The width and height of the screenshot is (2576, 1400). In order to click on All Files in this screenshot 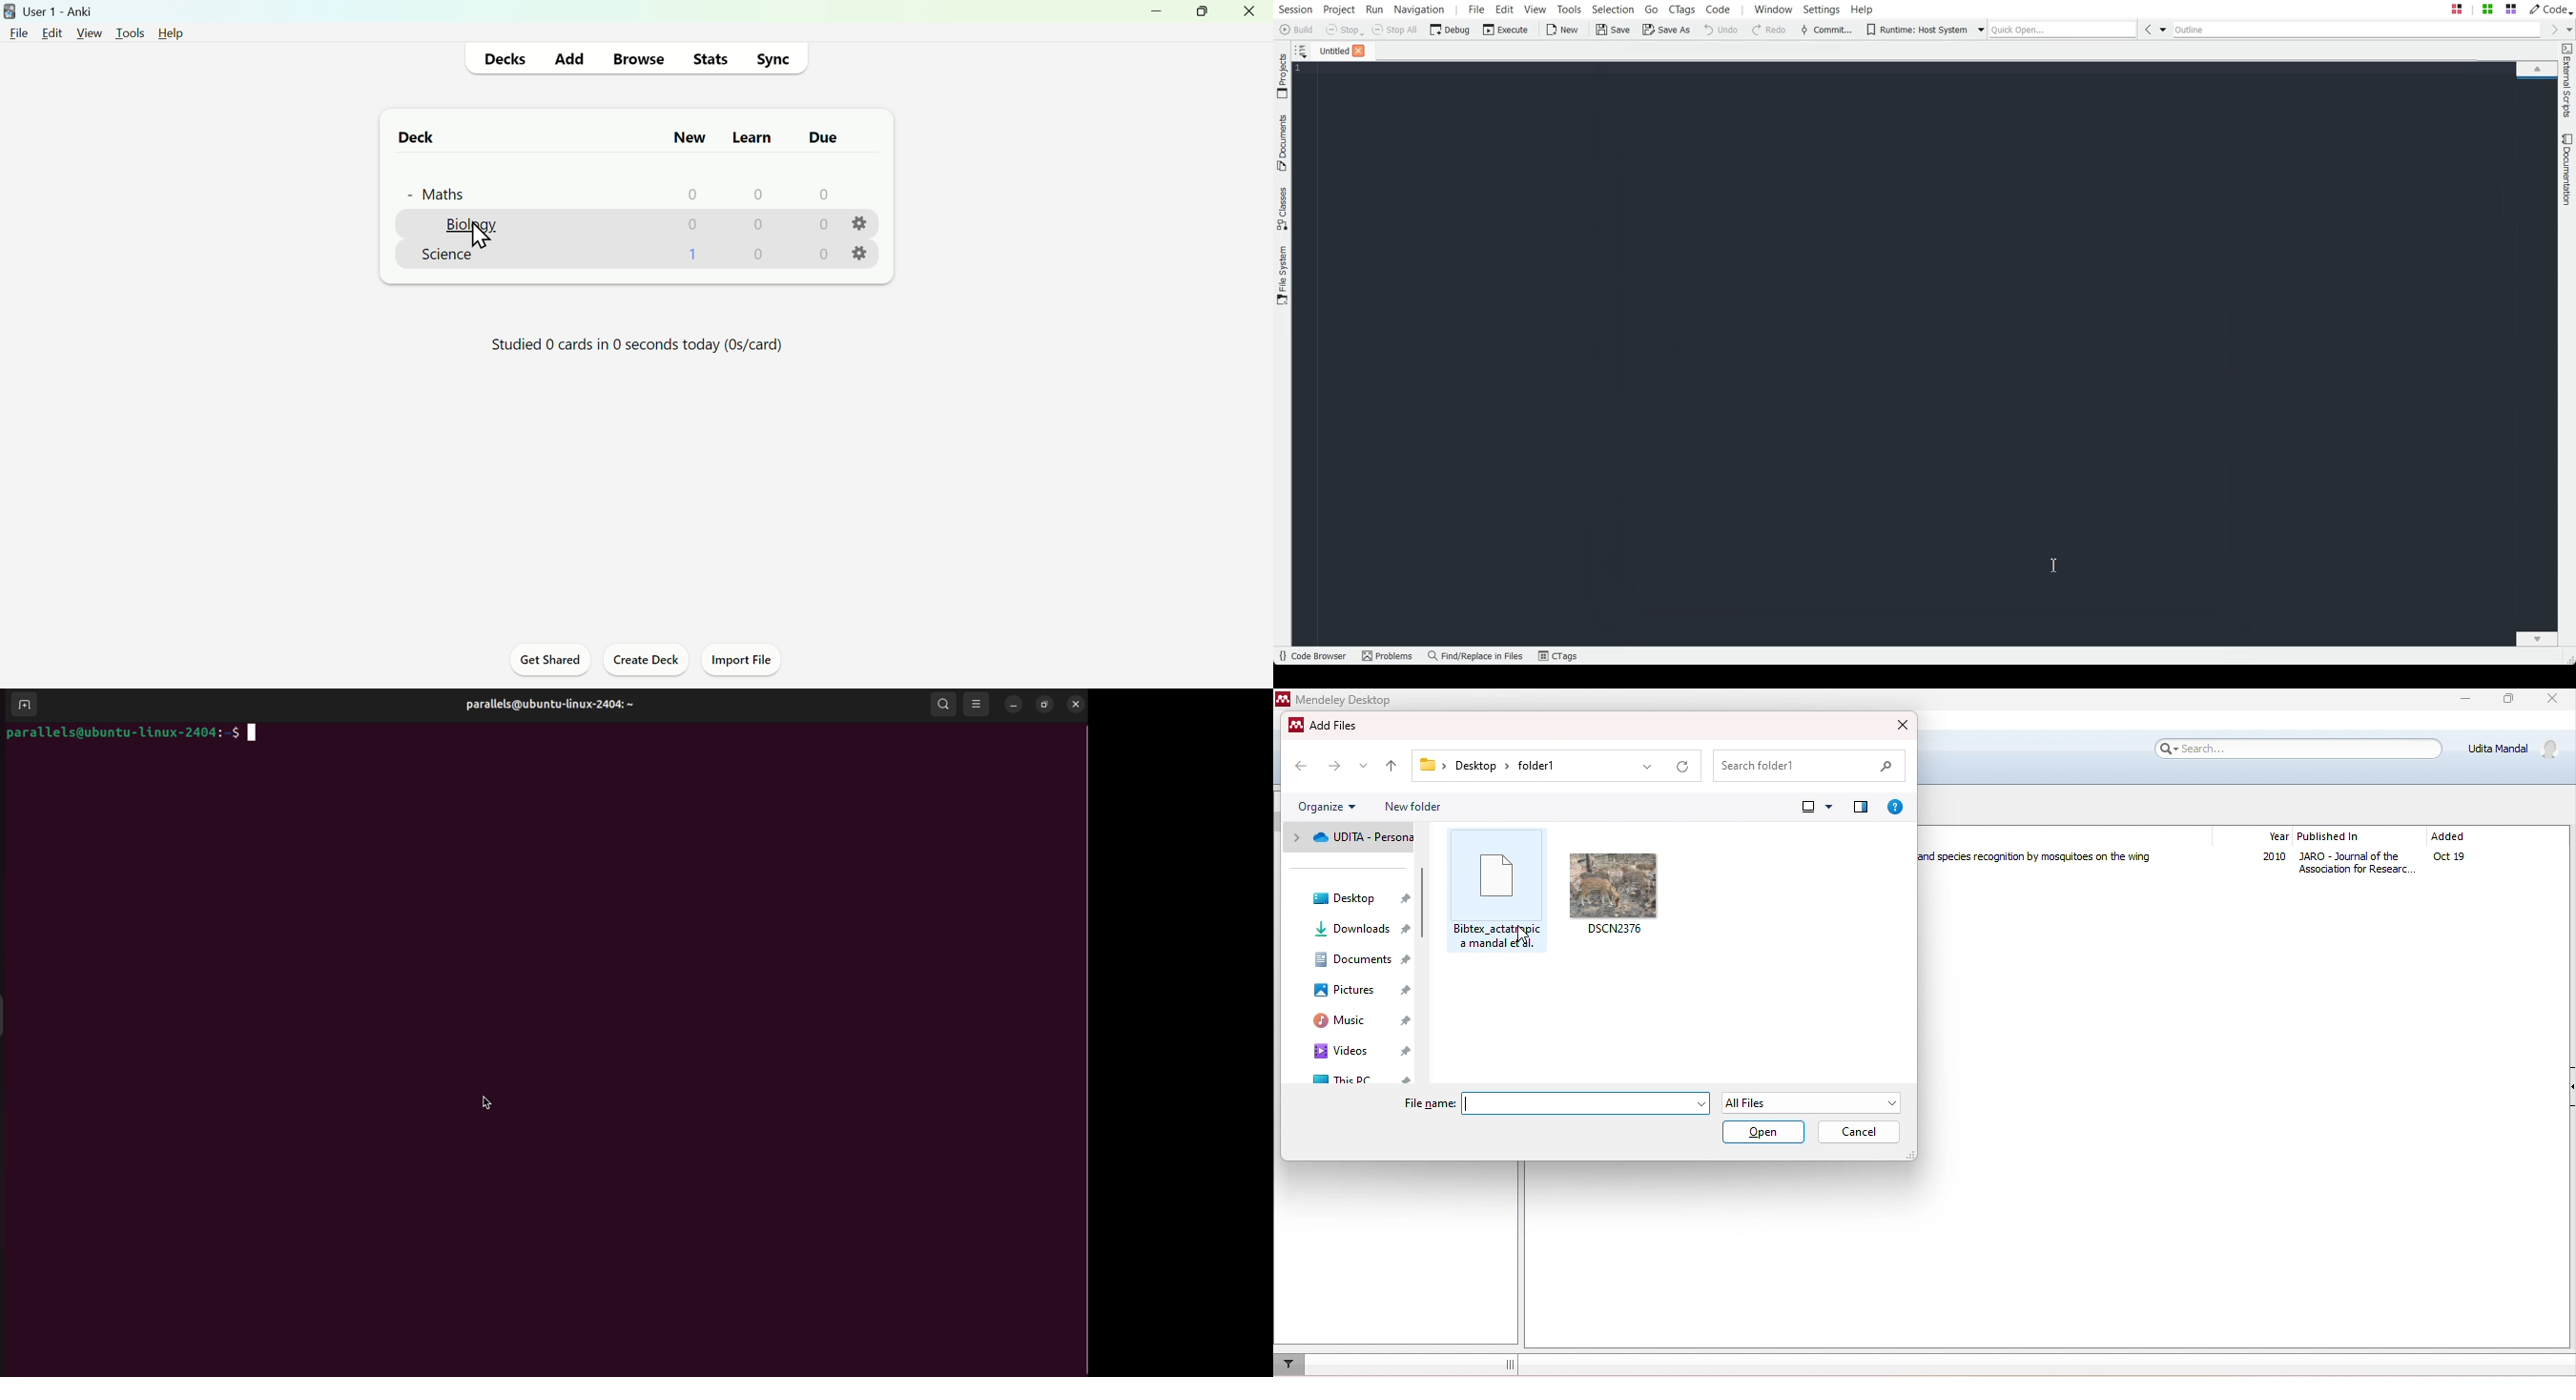, I will do `click(1812, 1101)`.